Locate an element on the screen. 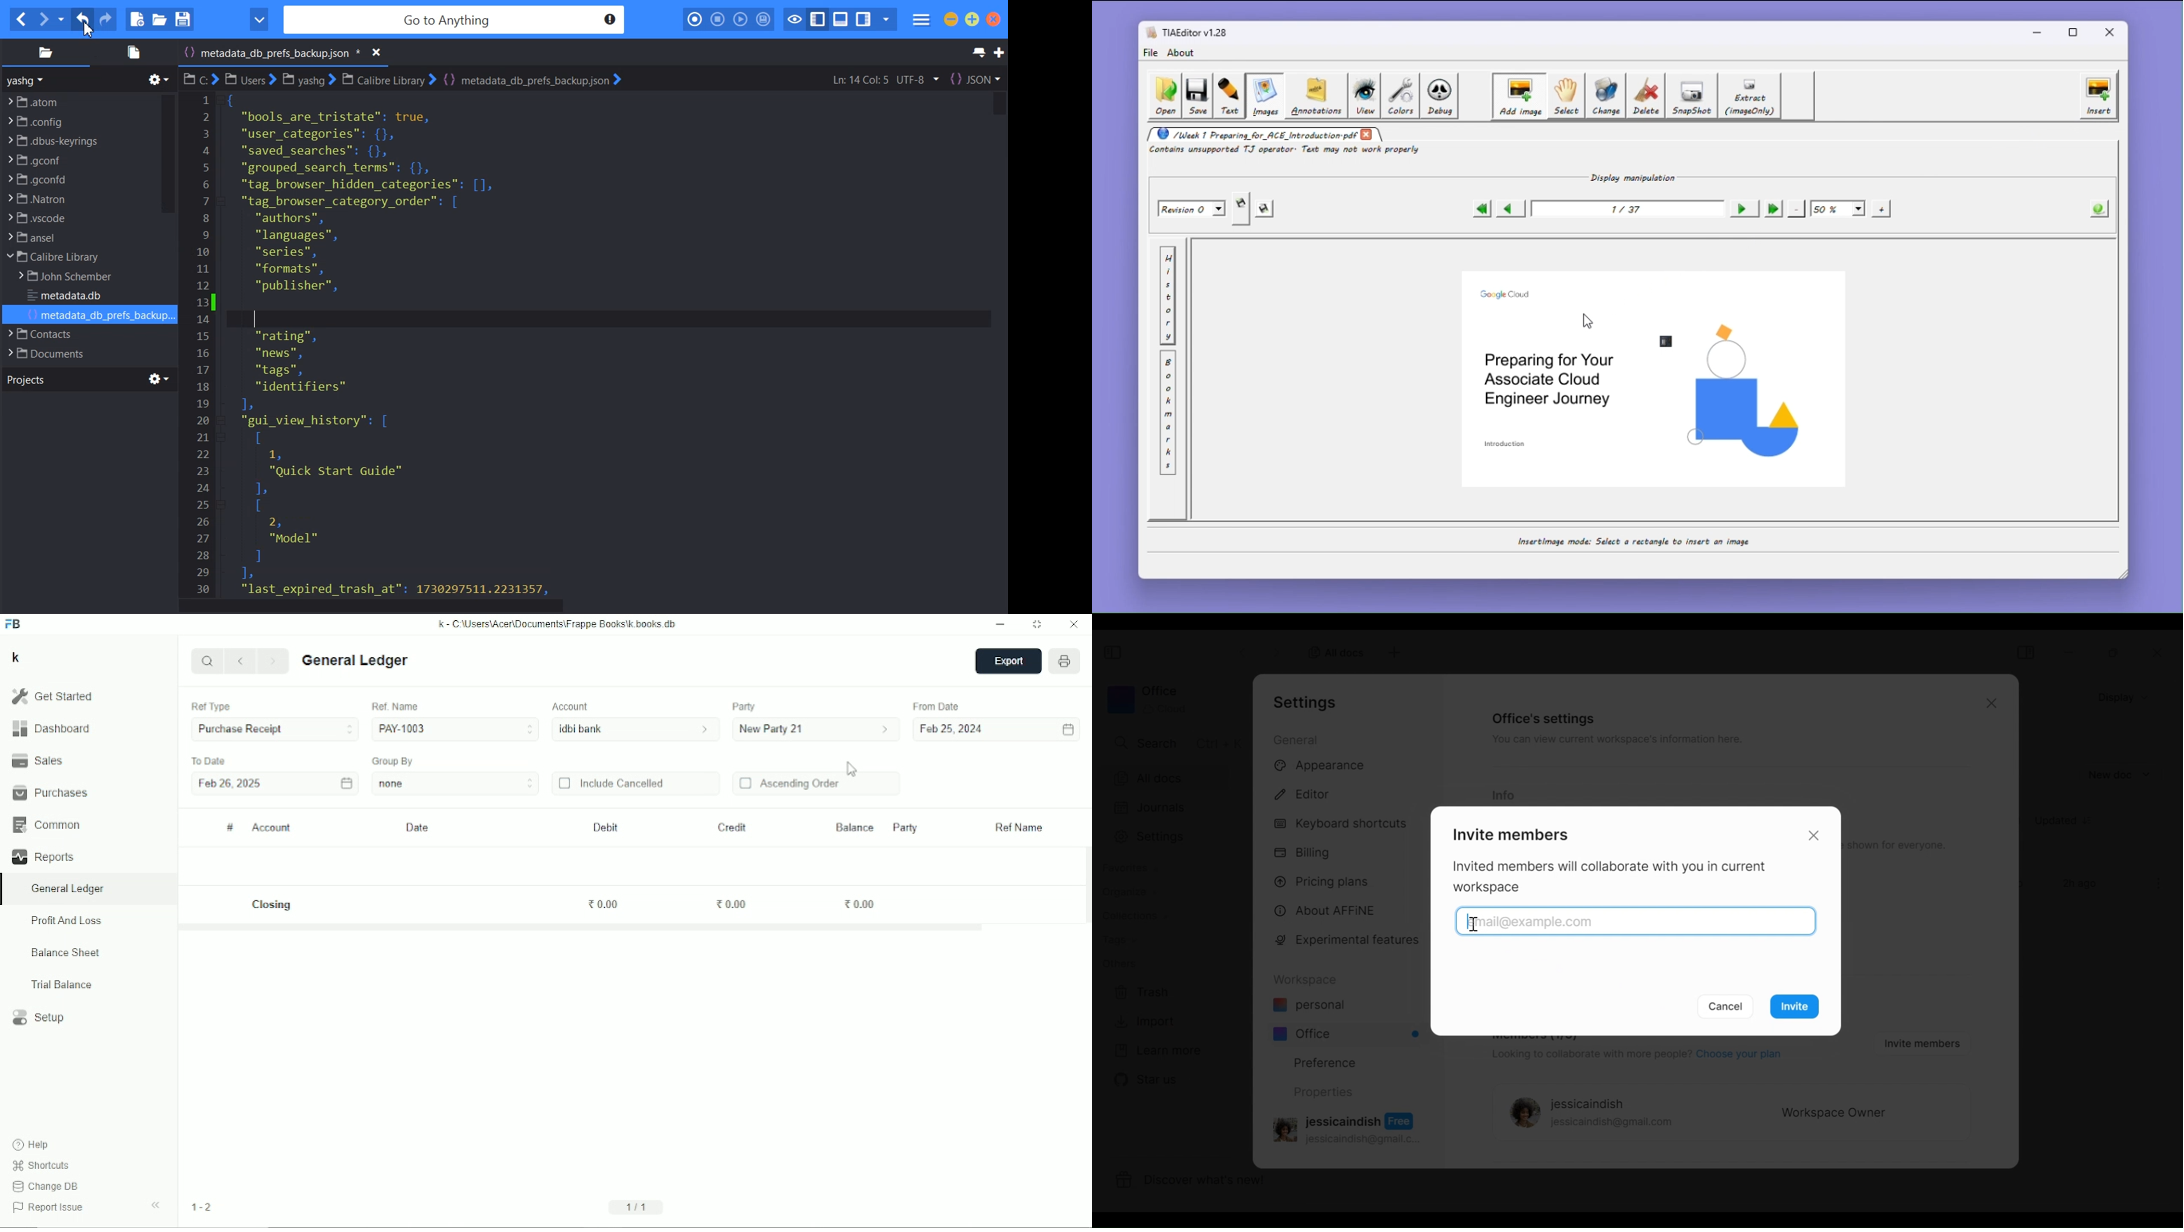 This screenshot has height=1232, width=2184. From date is located at coordinates (938, 706).